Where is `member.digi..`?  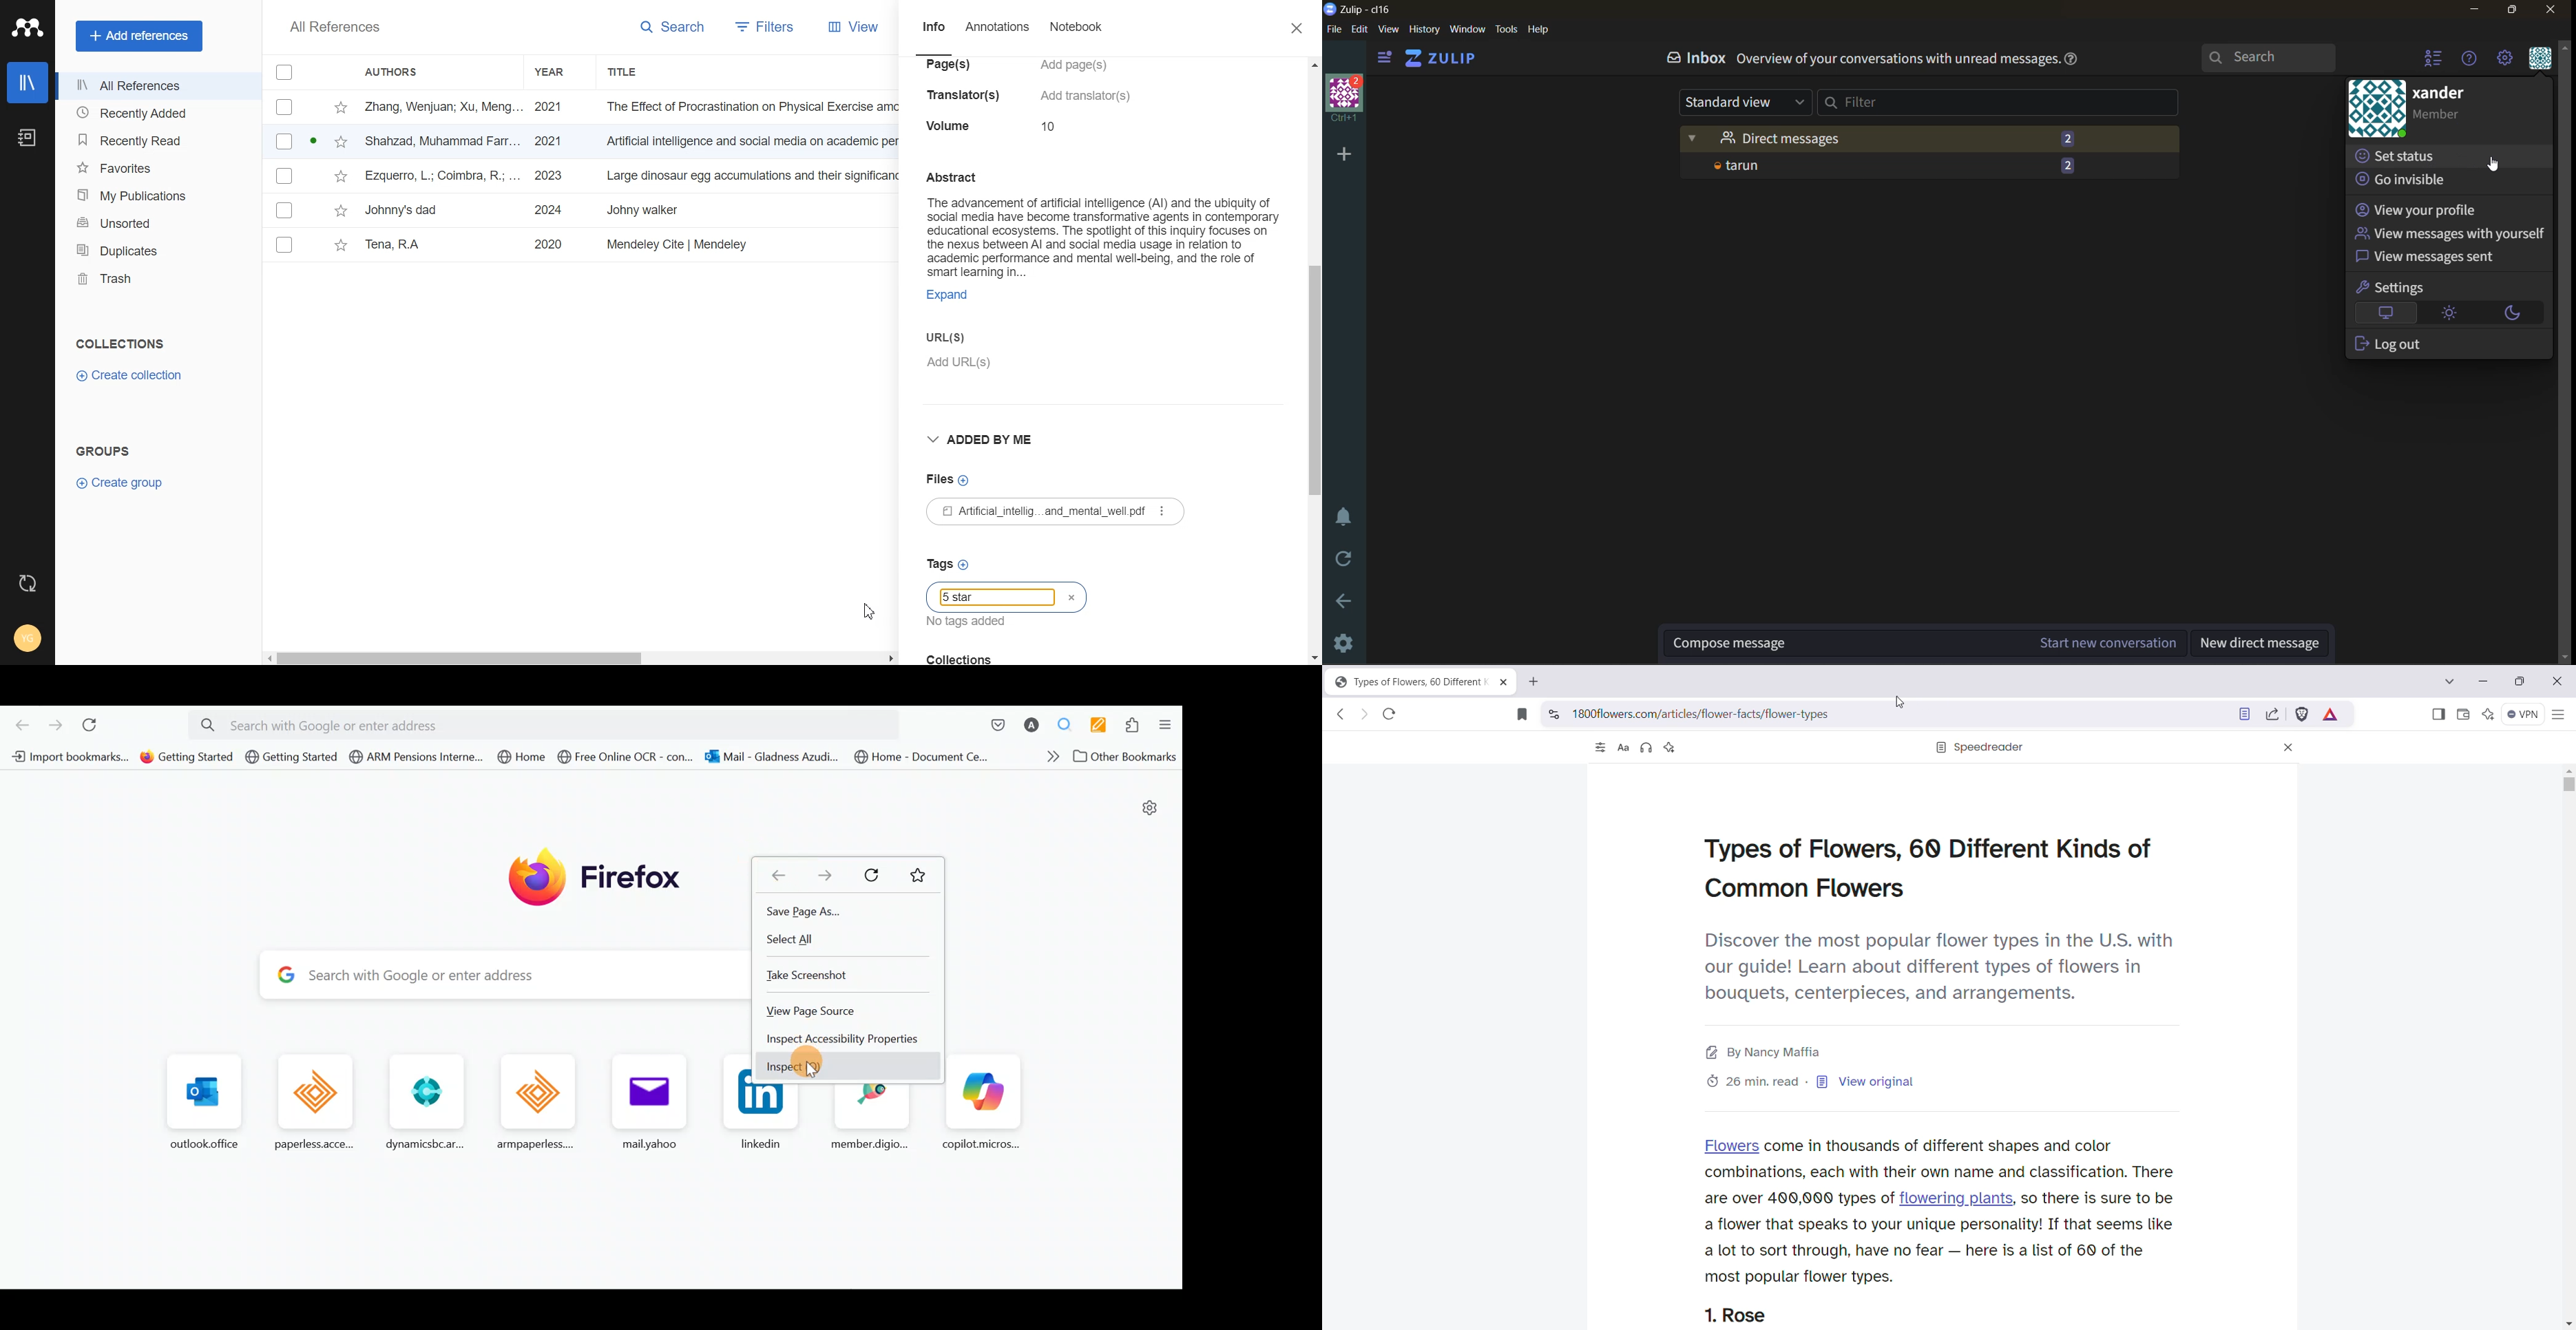 member.digi.. is located at coordinates (874, 1118).